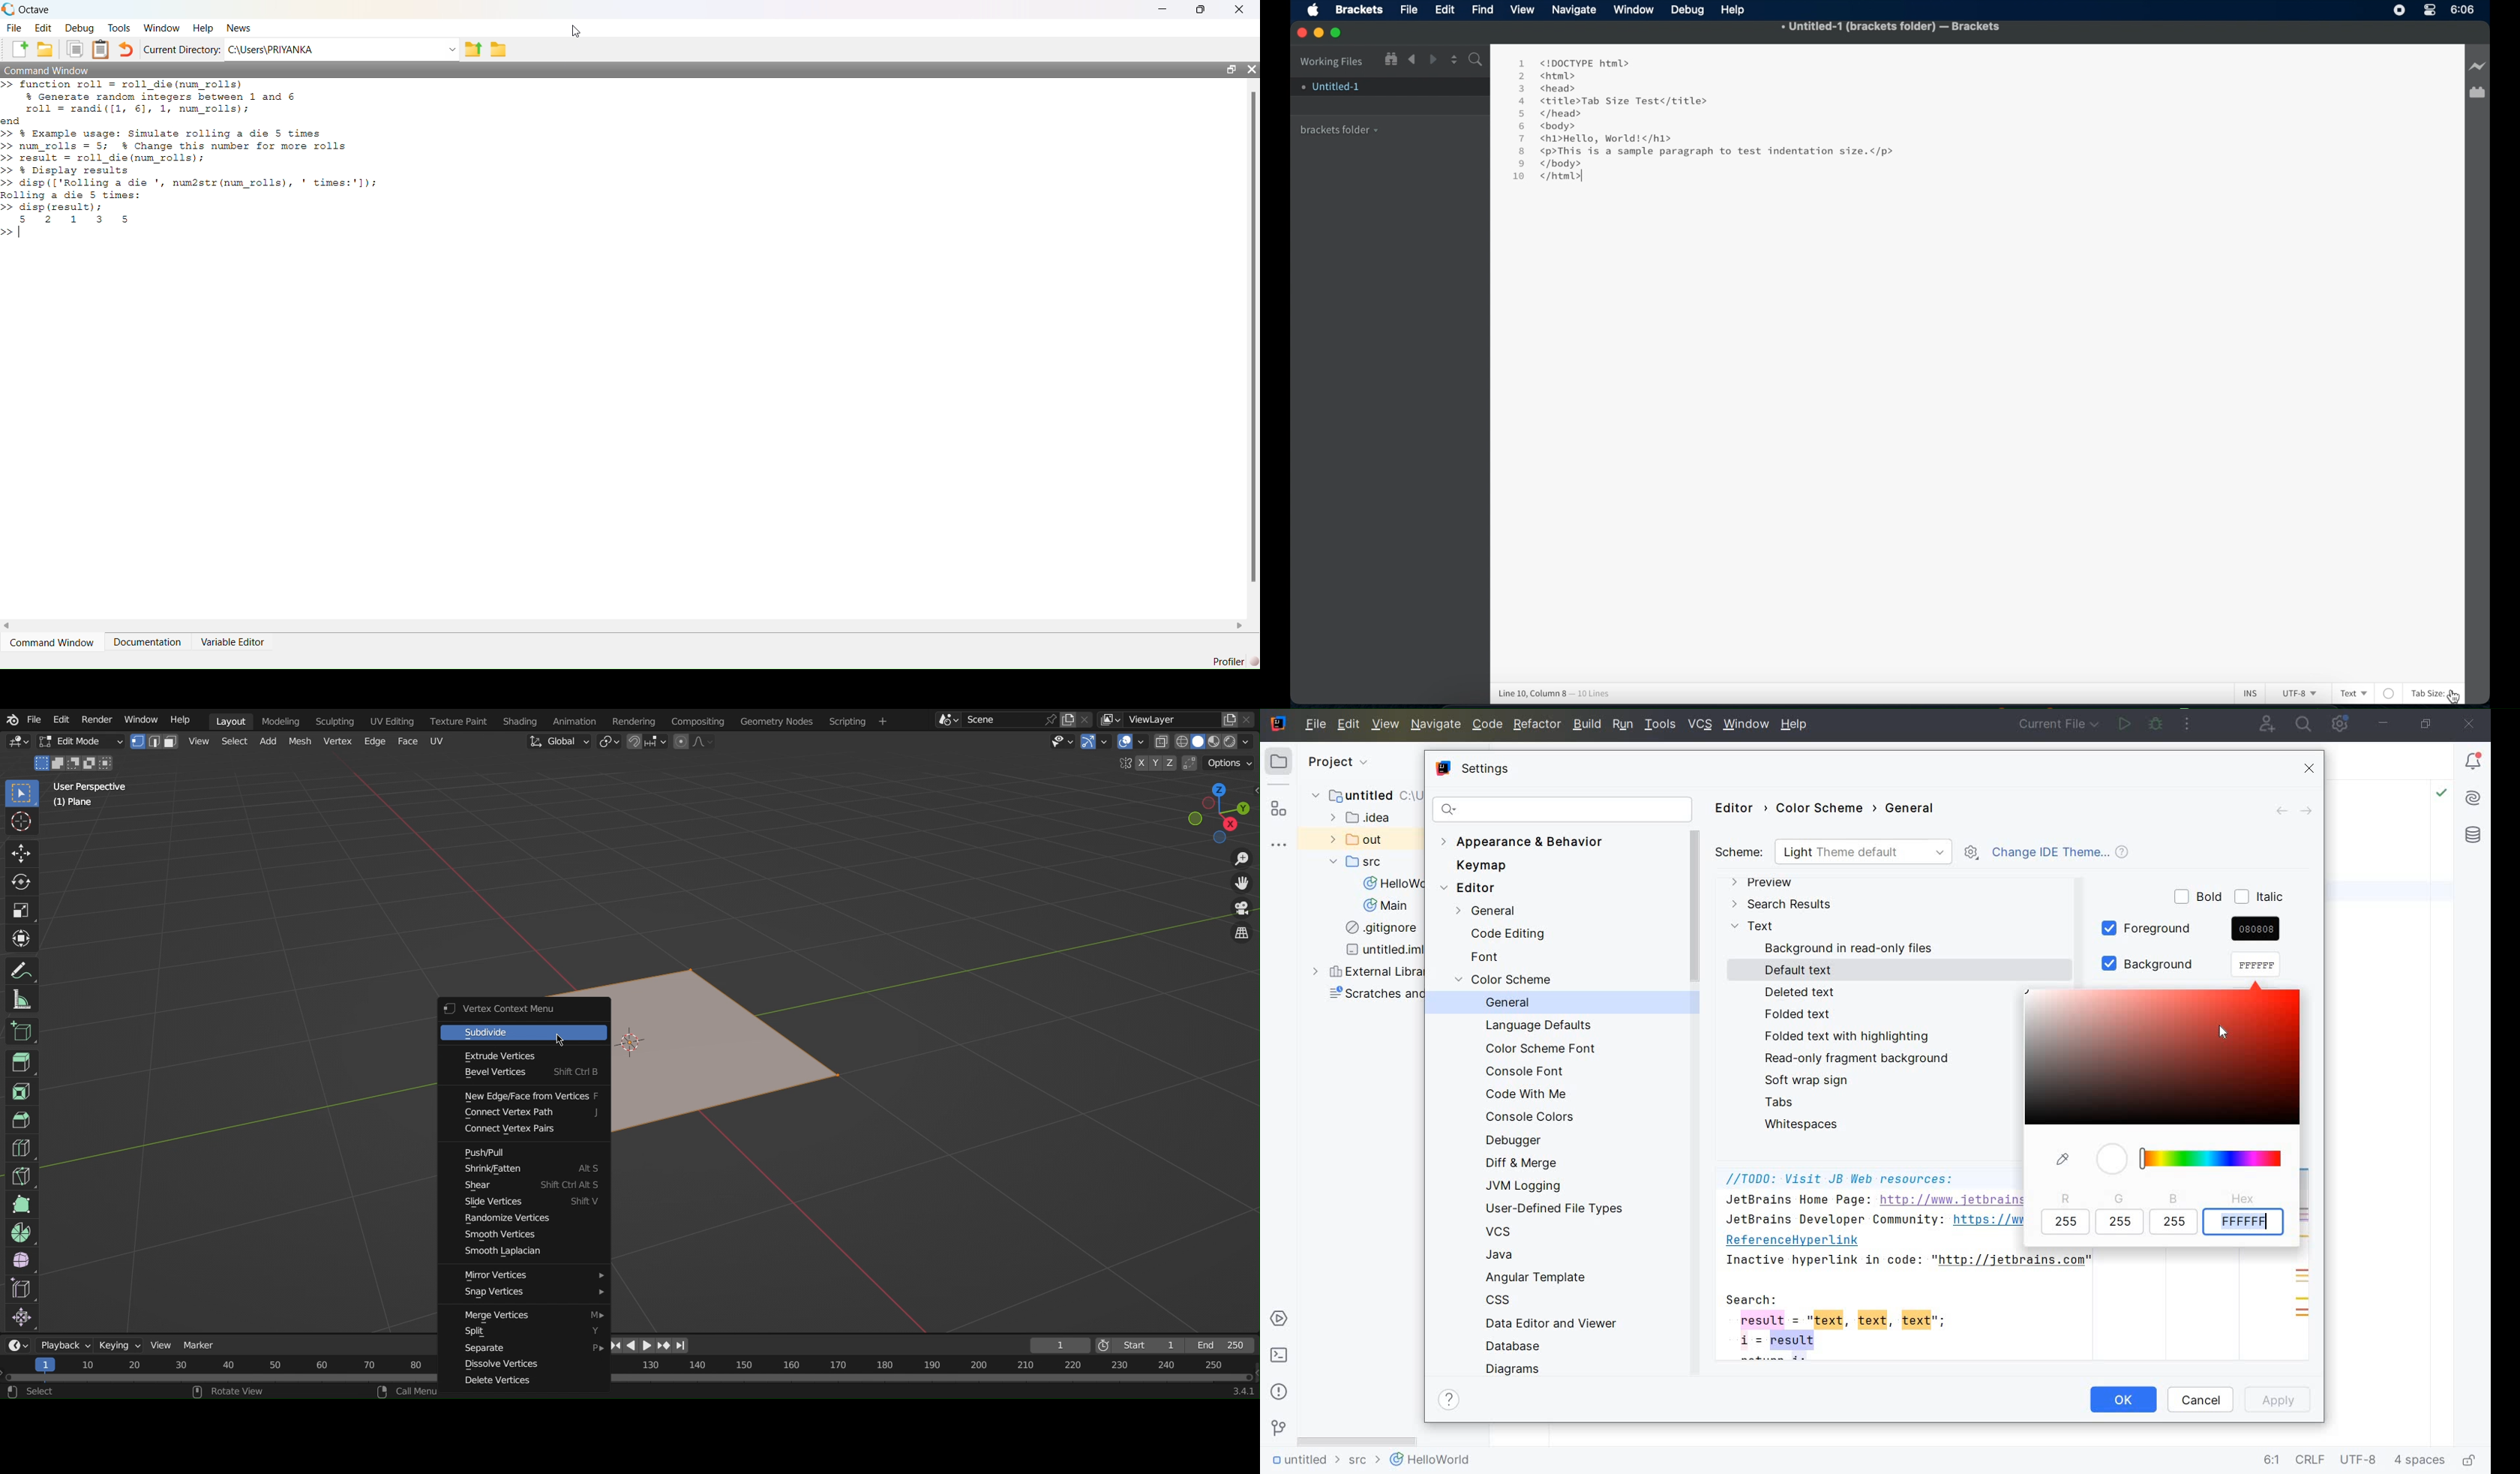 The width and height of the screenshot is (2520, 1484). Describe the element at coordinates (646, 741) in the screenshot. I see `Snapping` at that location.